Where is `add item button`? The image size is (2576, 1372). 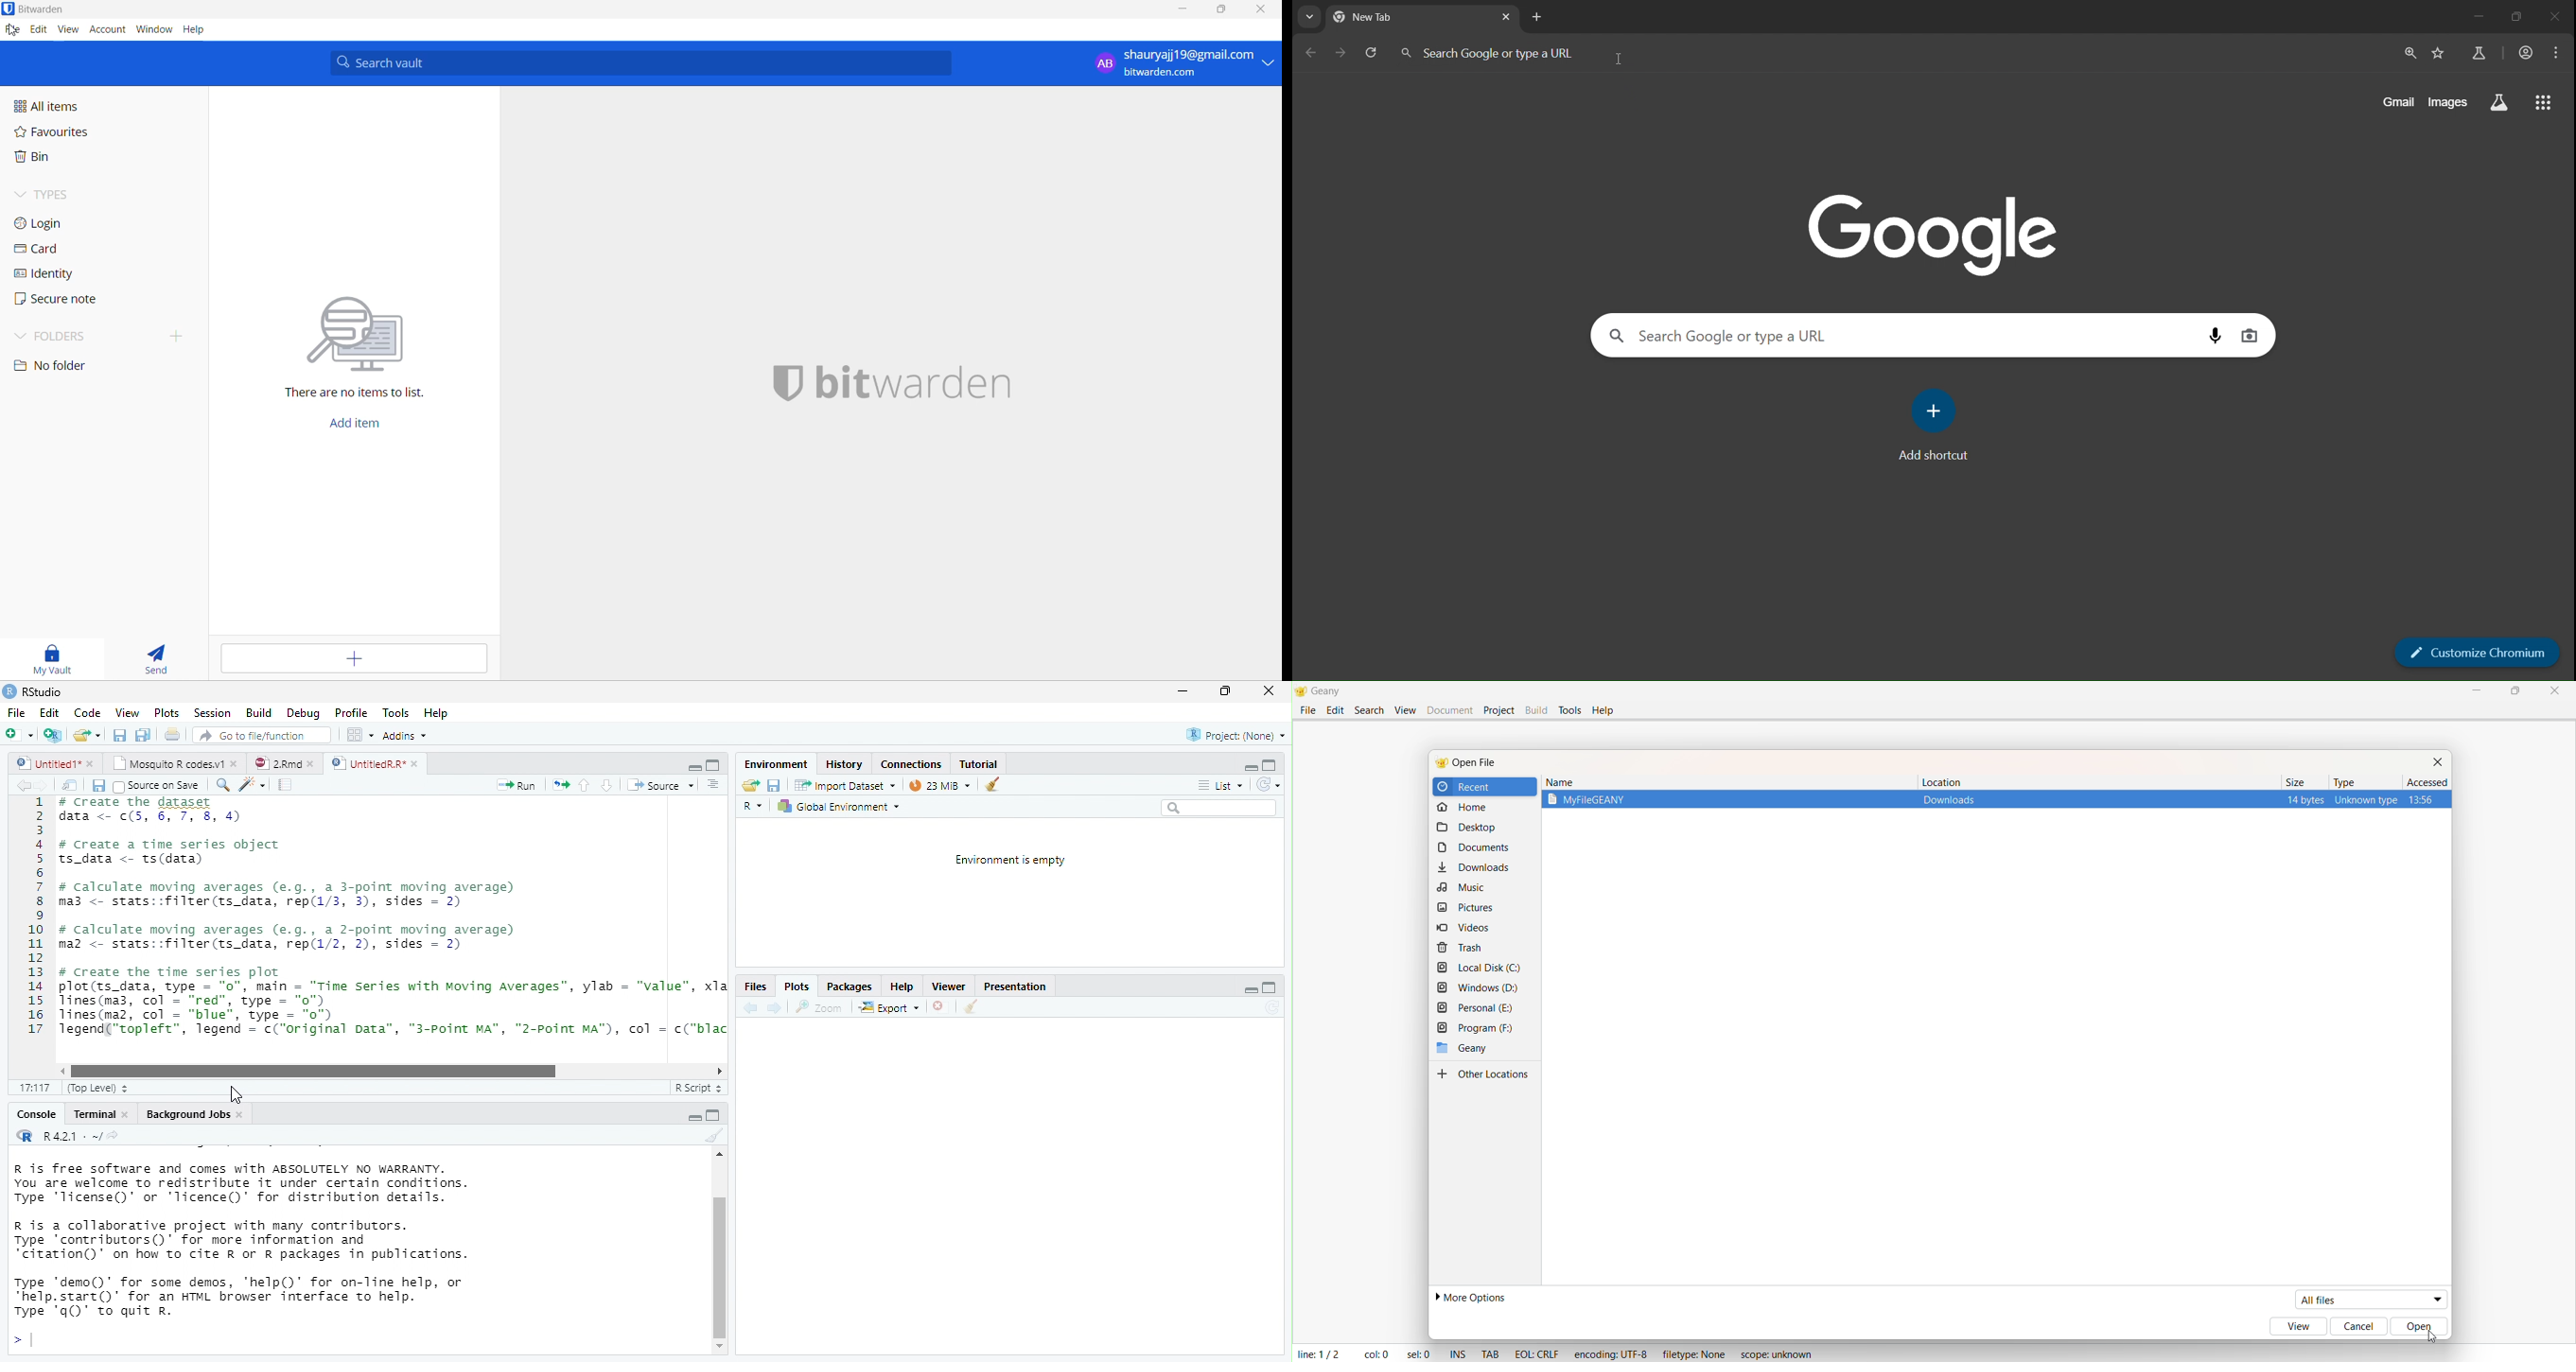
add item button is located at coordinates (359, 426).